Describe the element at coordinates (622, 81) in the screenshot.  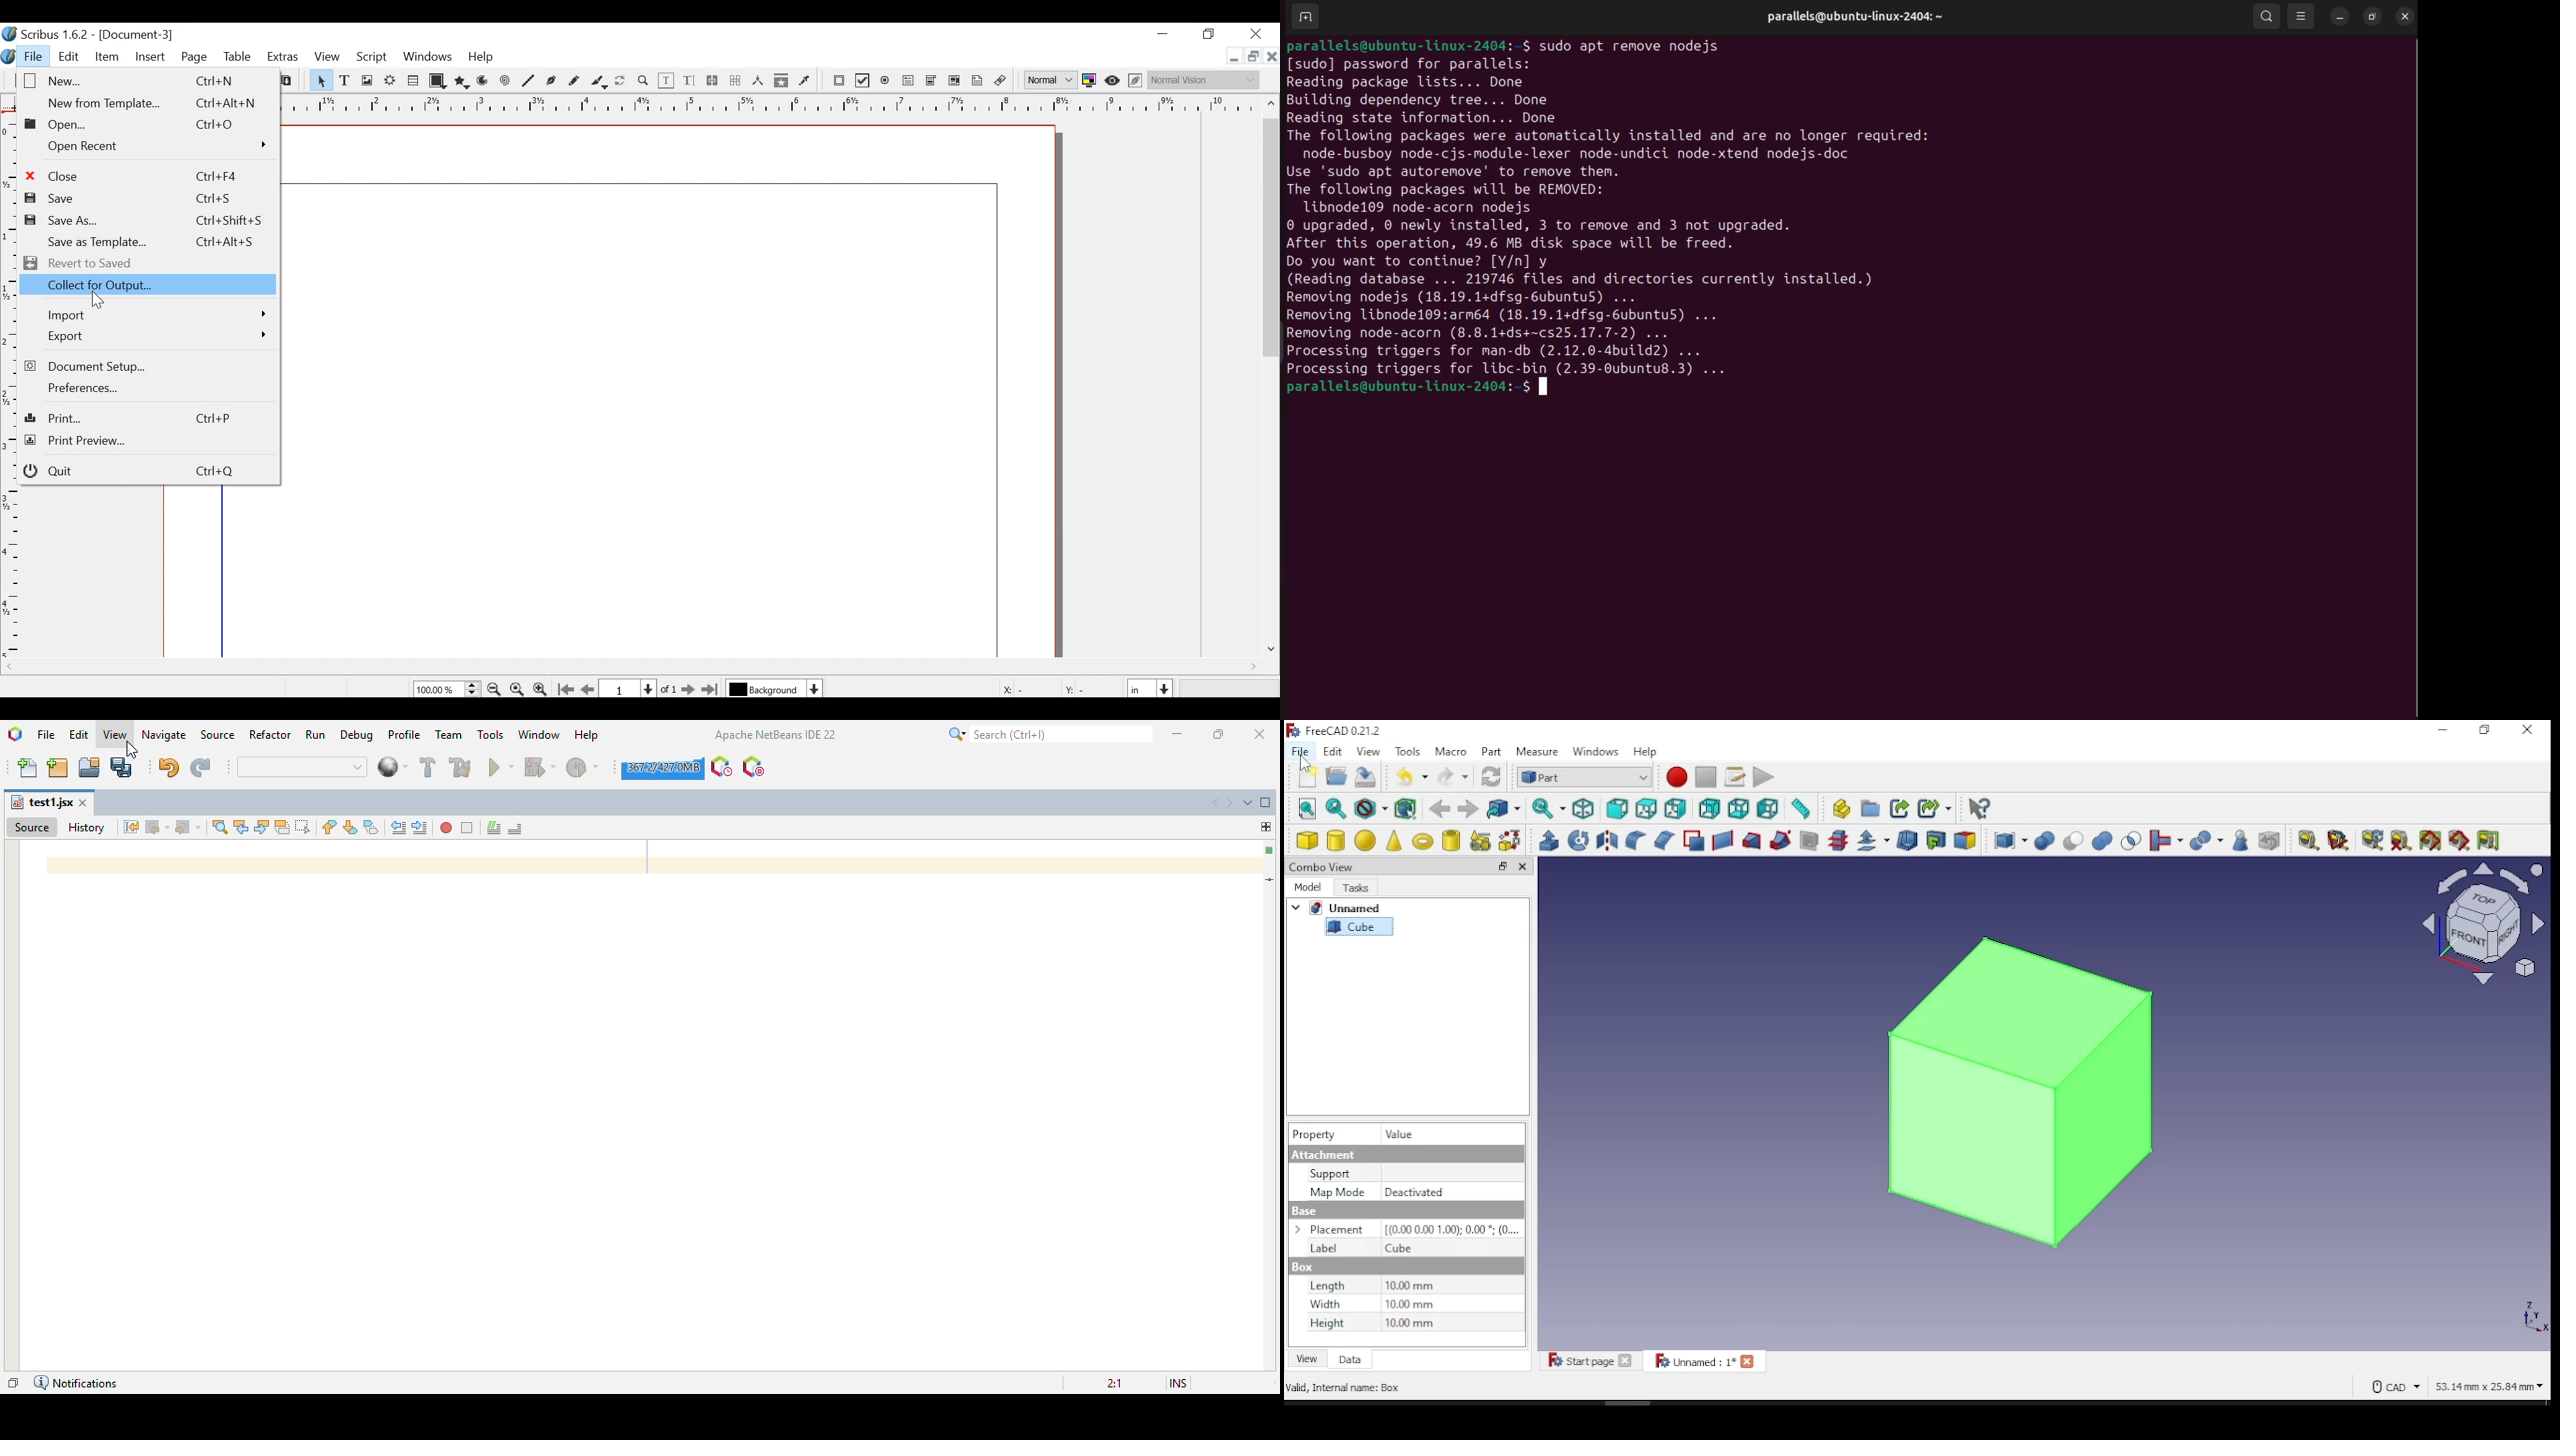
I see `Rotate item` at that location.